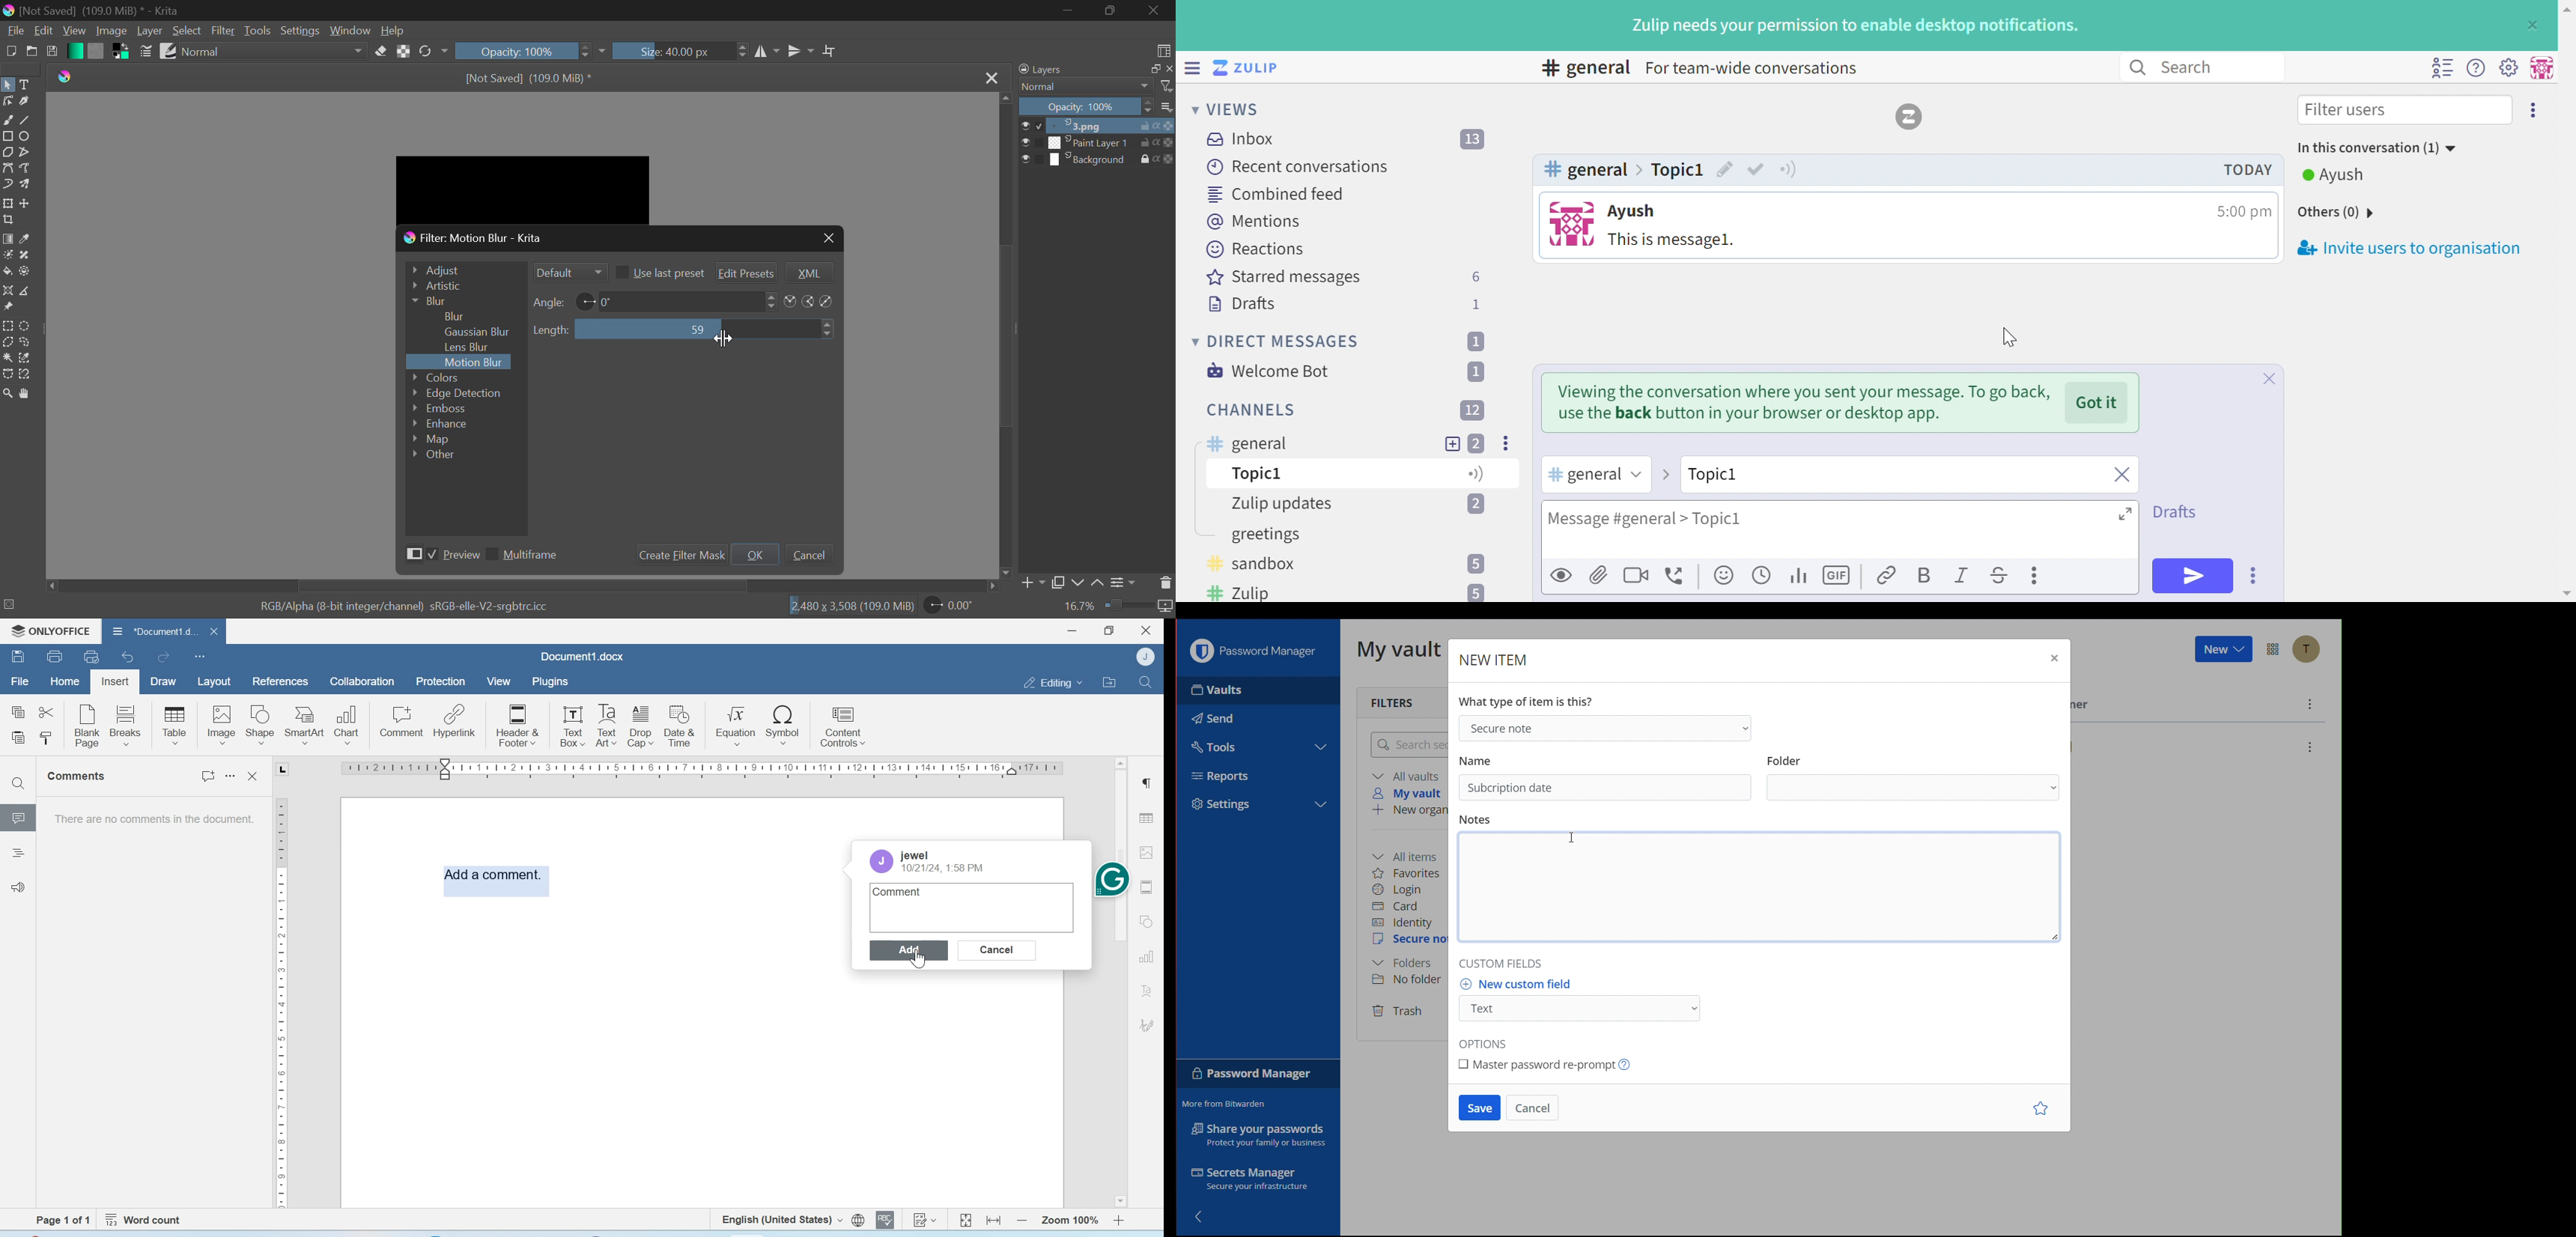 This screenshot has height=1260, width=2576. I want to click on 0.00, so click(951, 607).